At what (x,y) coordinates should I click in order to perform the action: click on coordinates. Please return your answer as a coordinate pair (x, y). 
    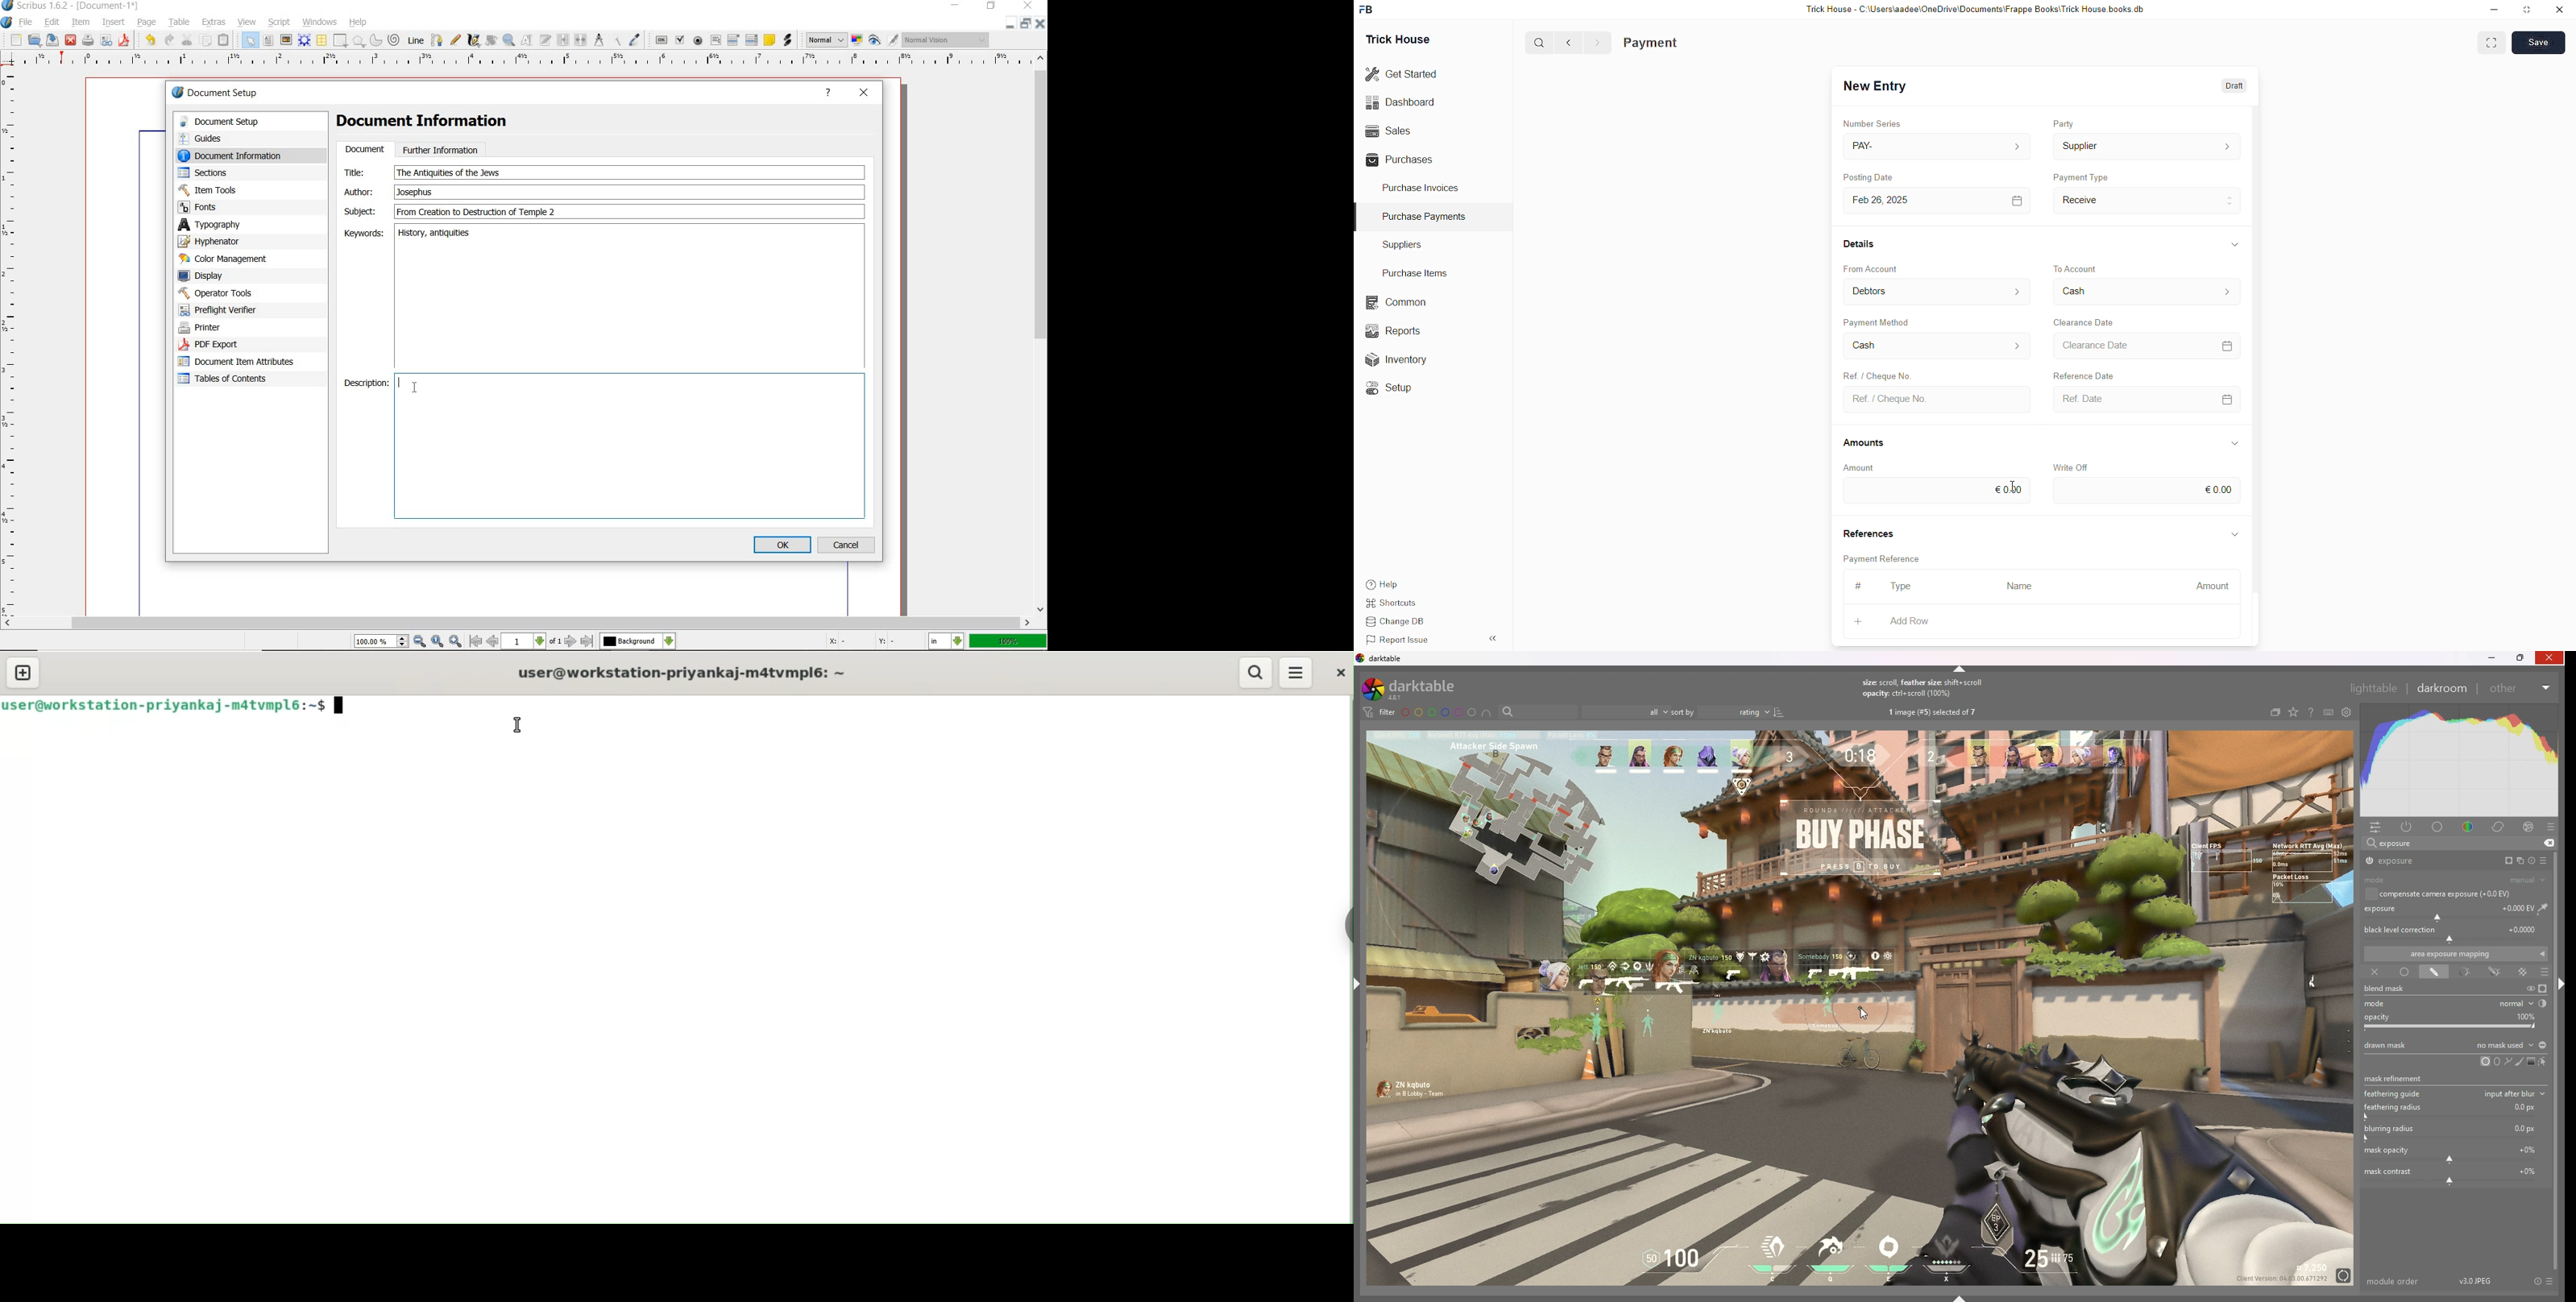
    Looking at the image, I should click on (860, 642).